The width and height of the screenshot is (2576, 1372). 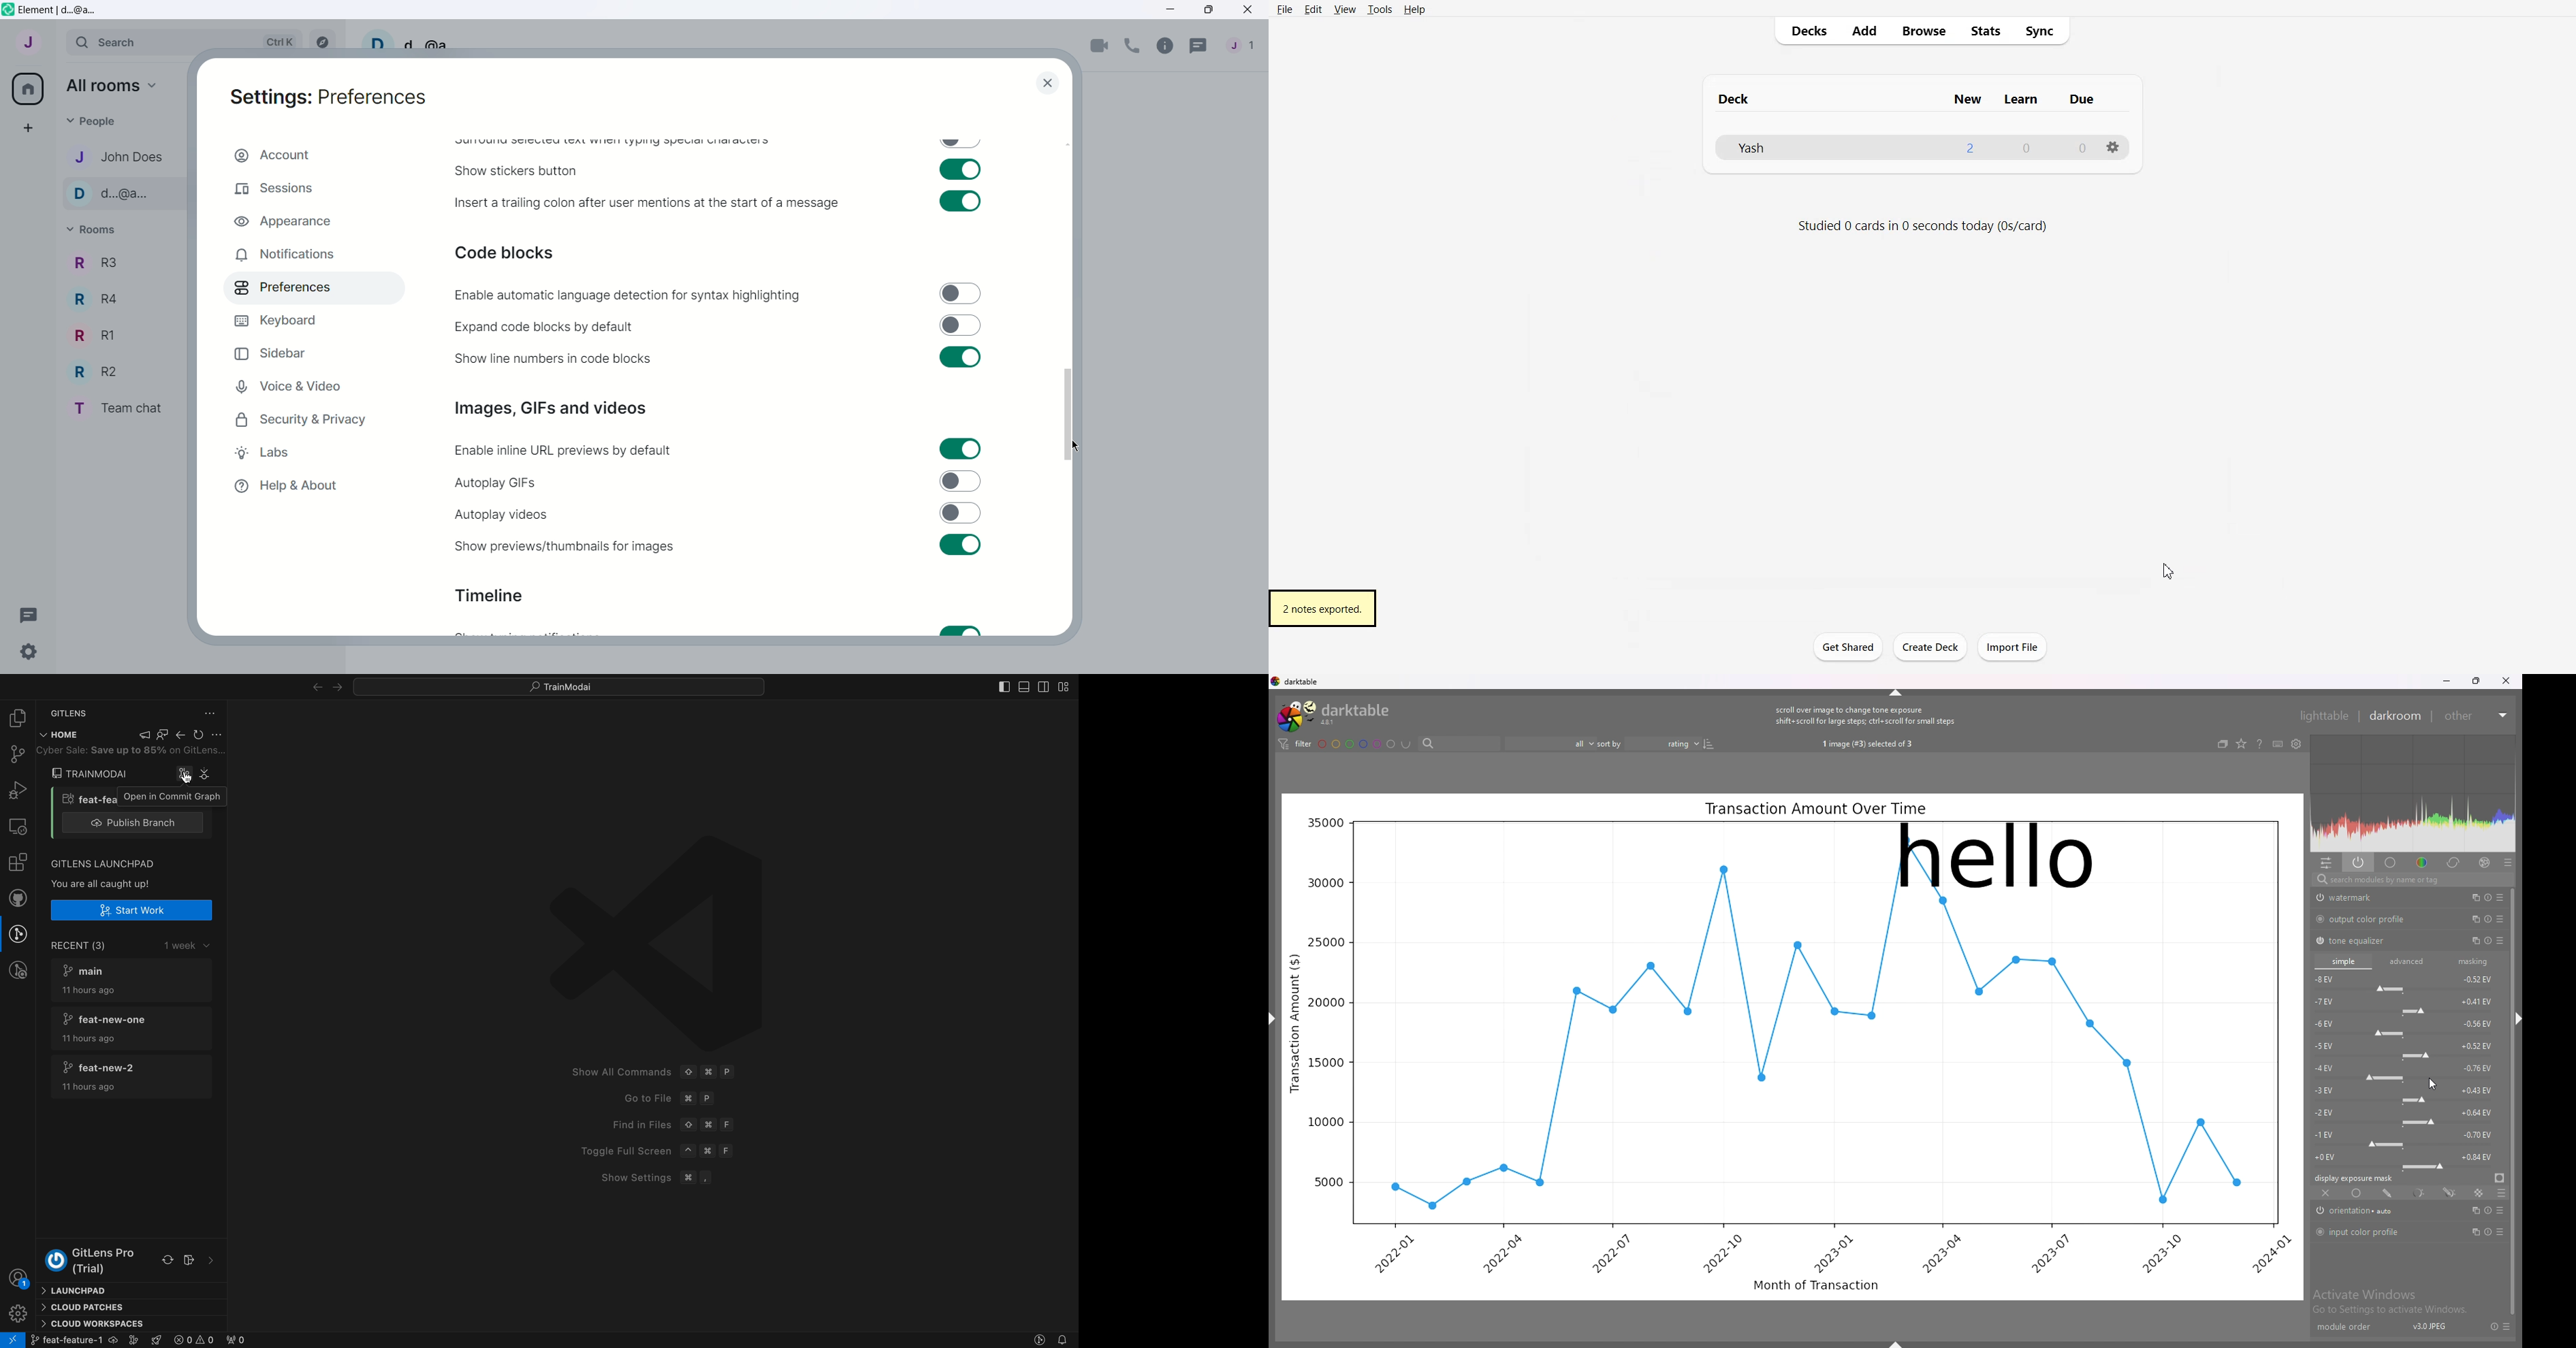 What do you see at coordinates (1406, 745) in the screenshot?
I see `including color labels` at bounding box center [1406, 745].